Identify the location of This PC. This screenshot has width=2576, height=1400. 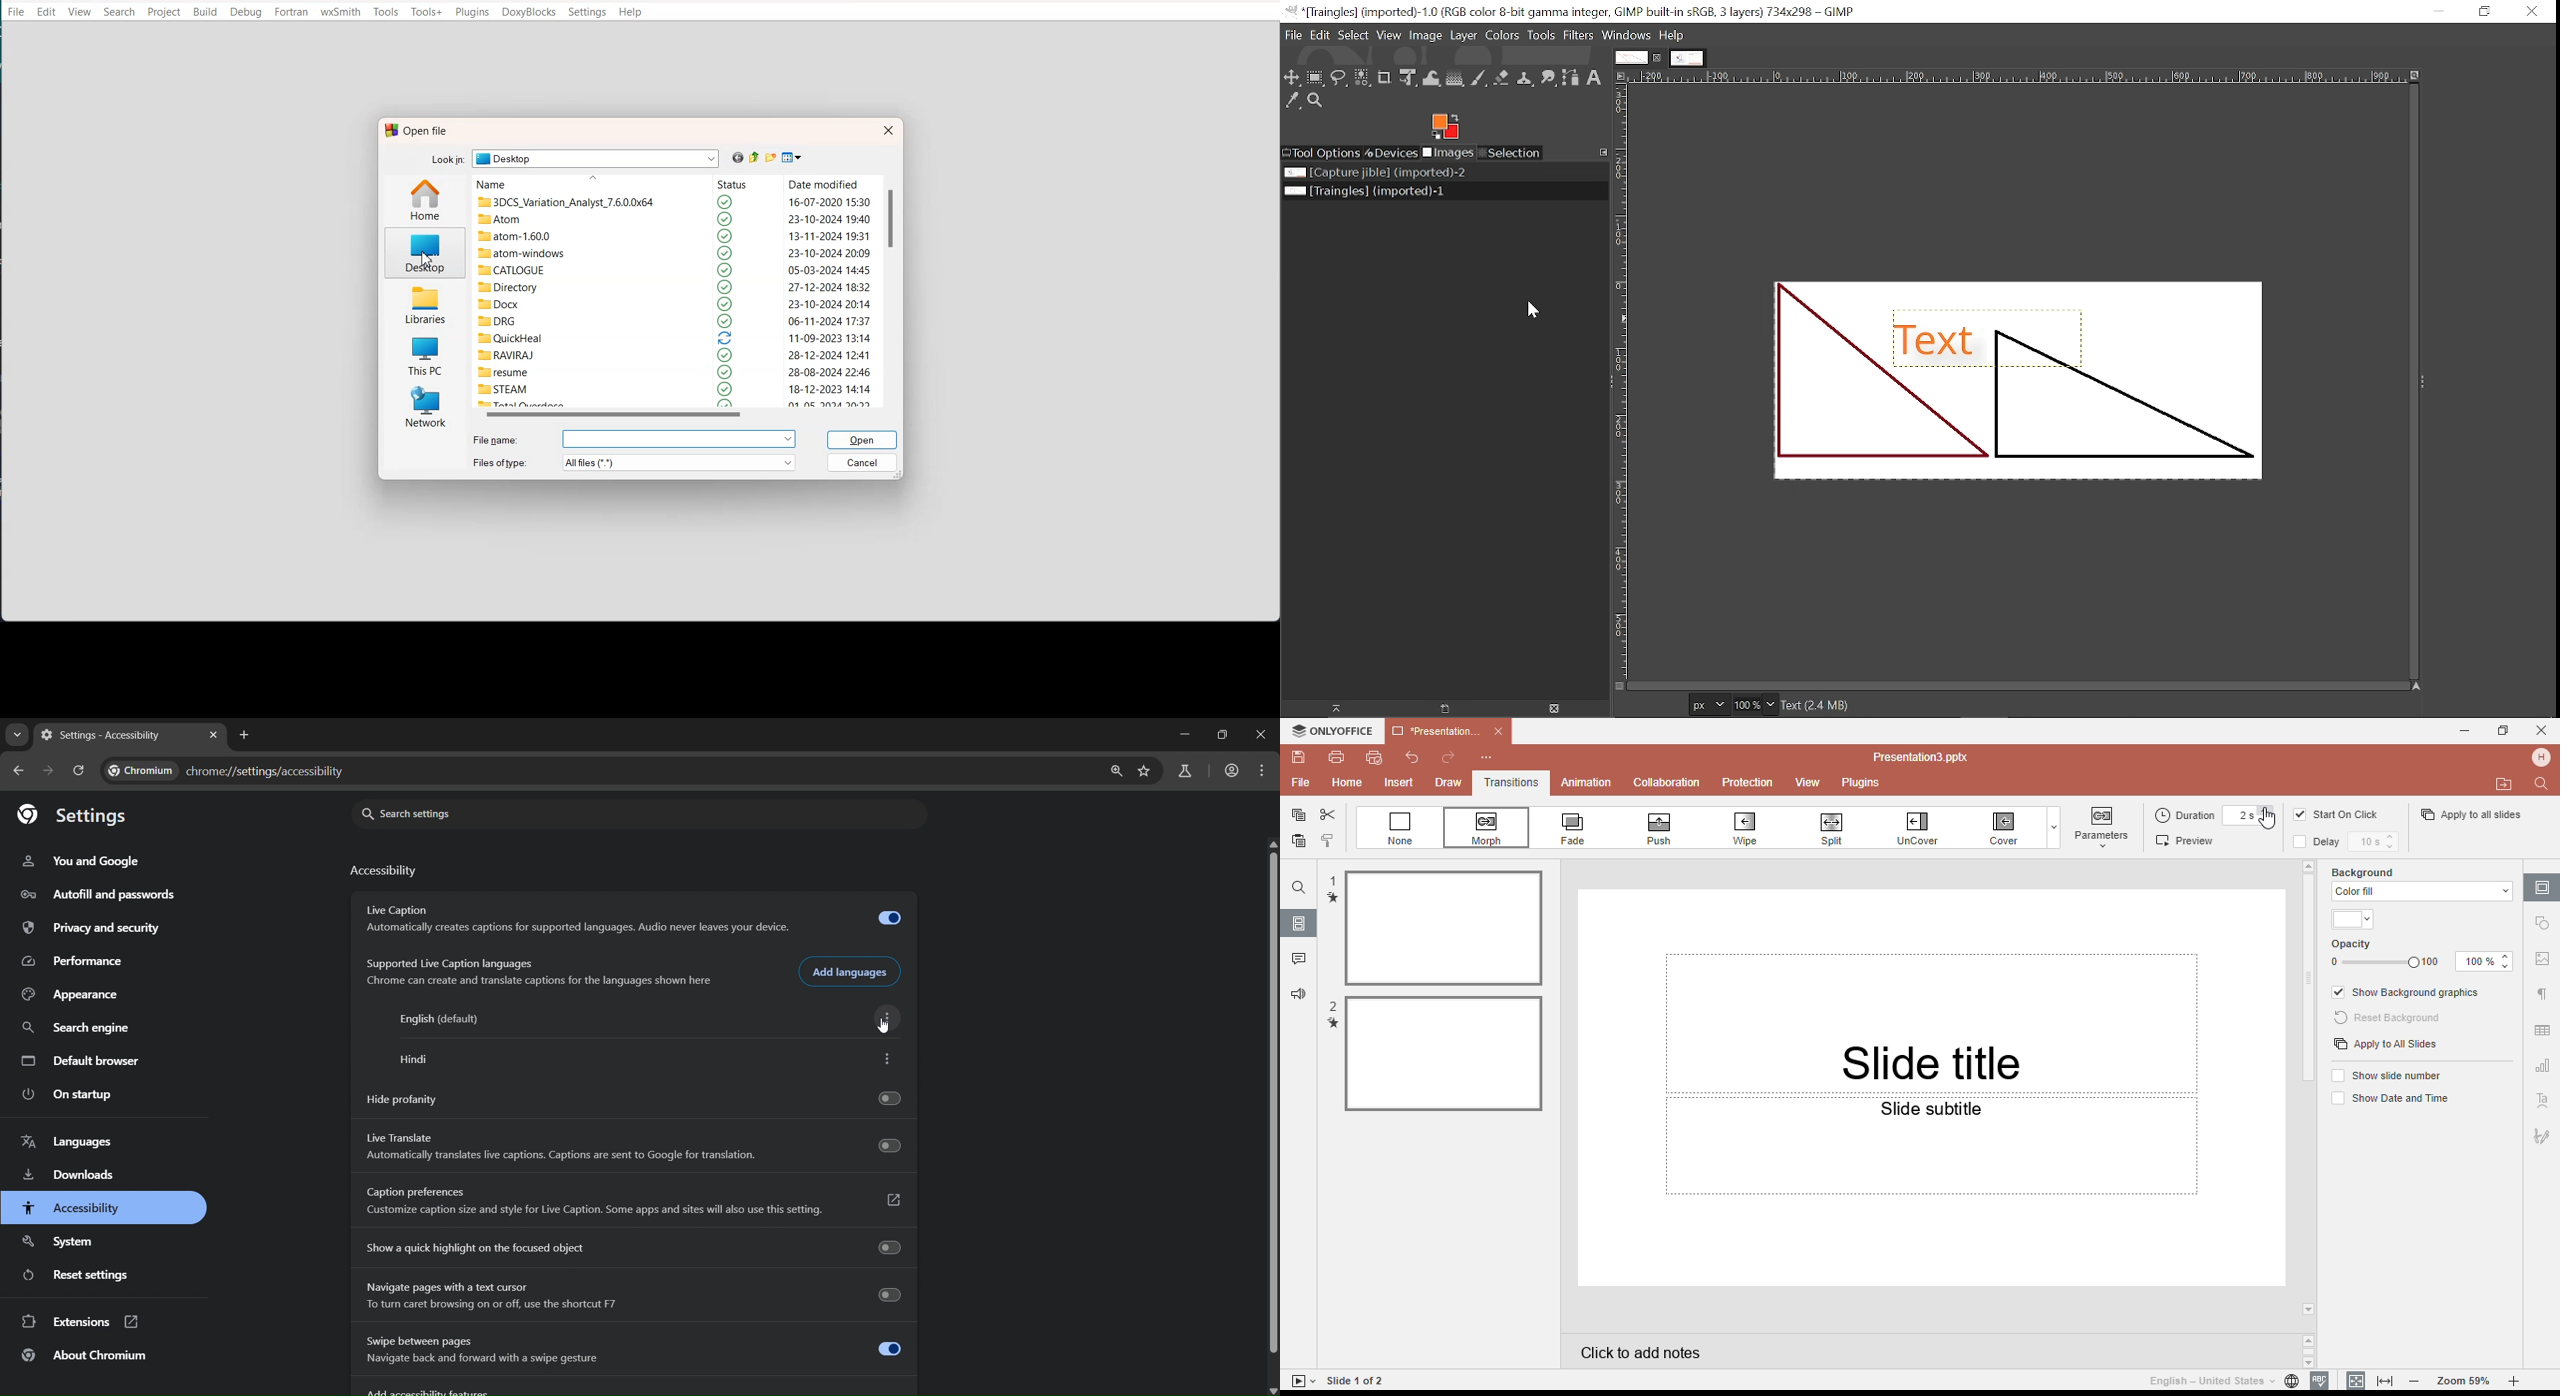
(424, 353).